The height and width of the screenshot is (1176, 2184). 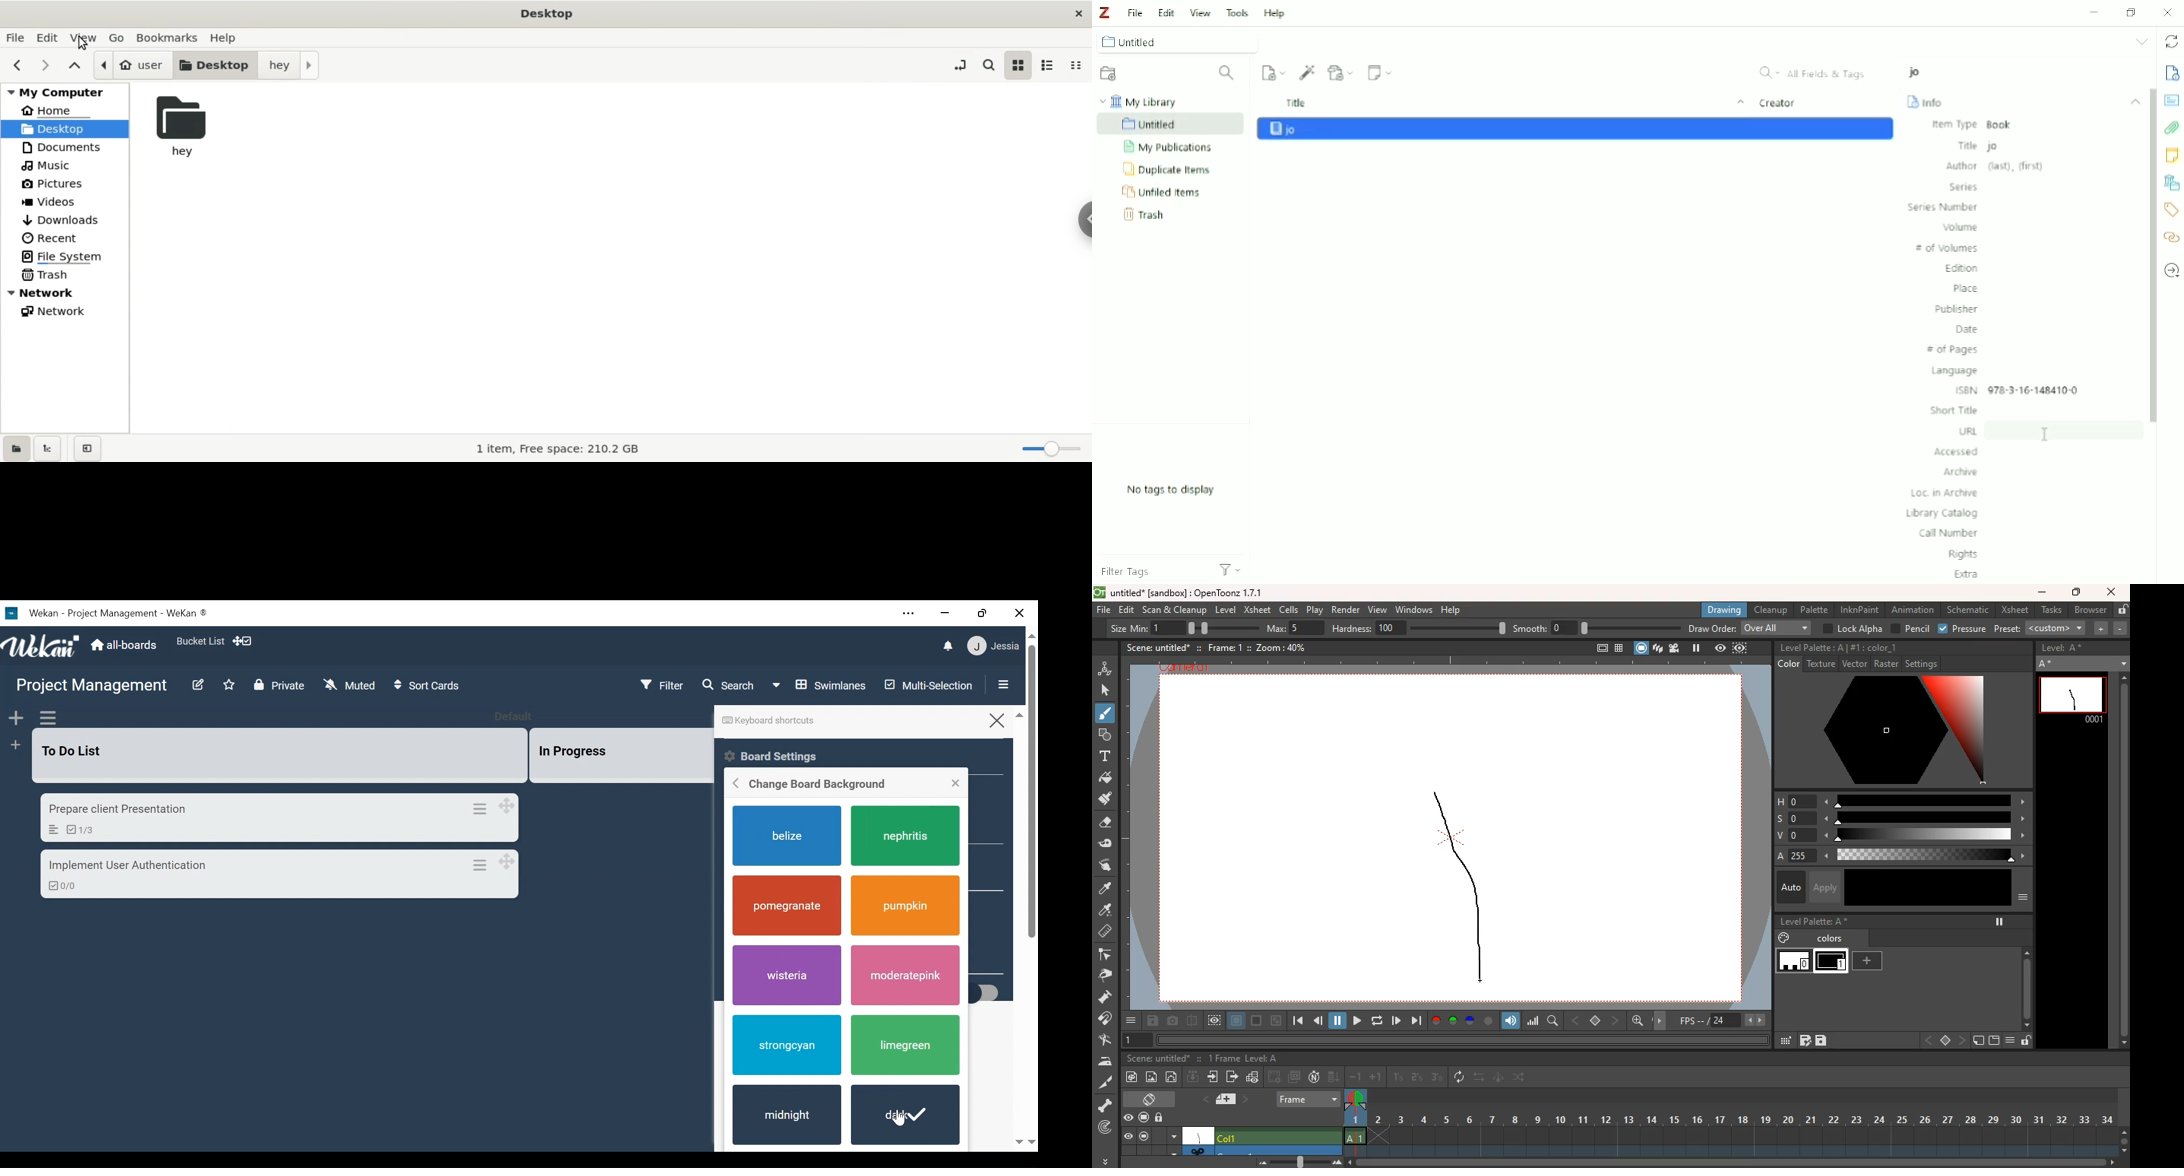 I want to click on unlock, so click(x=2027, y=1042).